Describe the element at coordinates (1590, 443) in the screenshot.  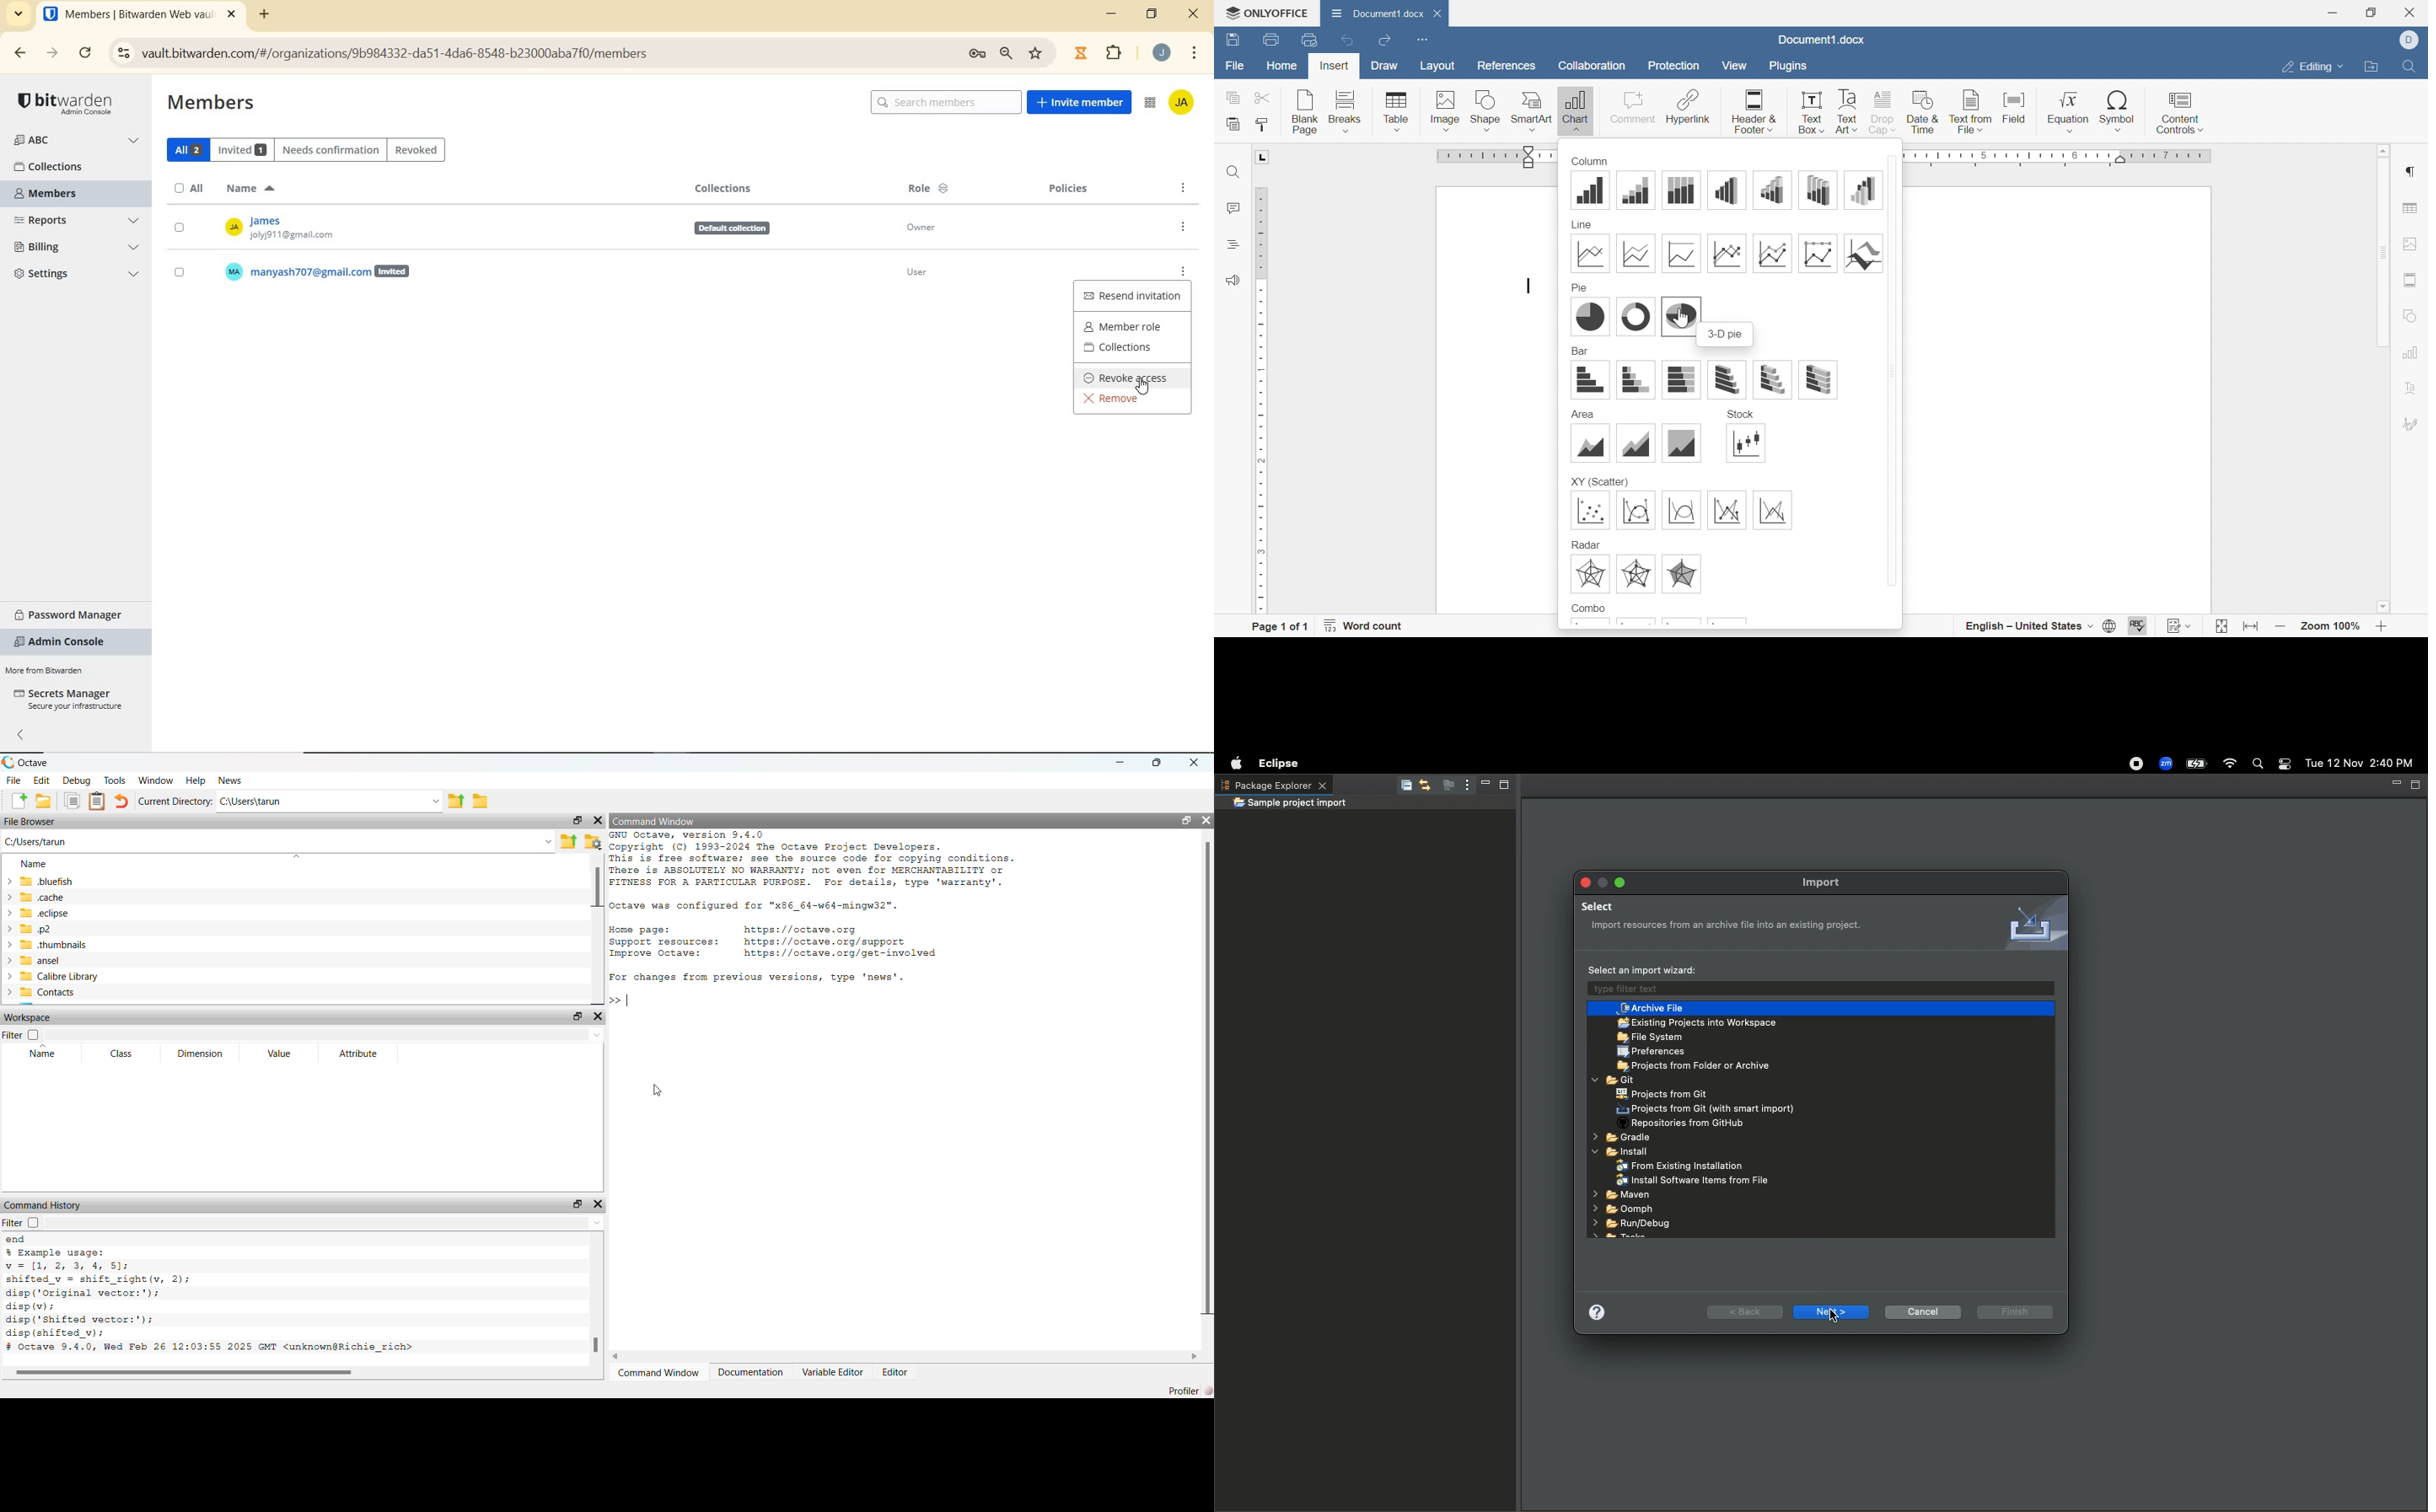
I see `Area` at that location.